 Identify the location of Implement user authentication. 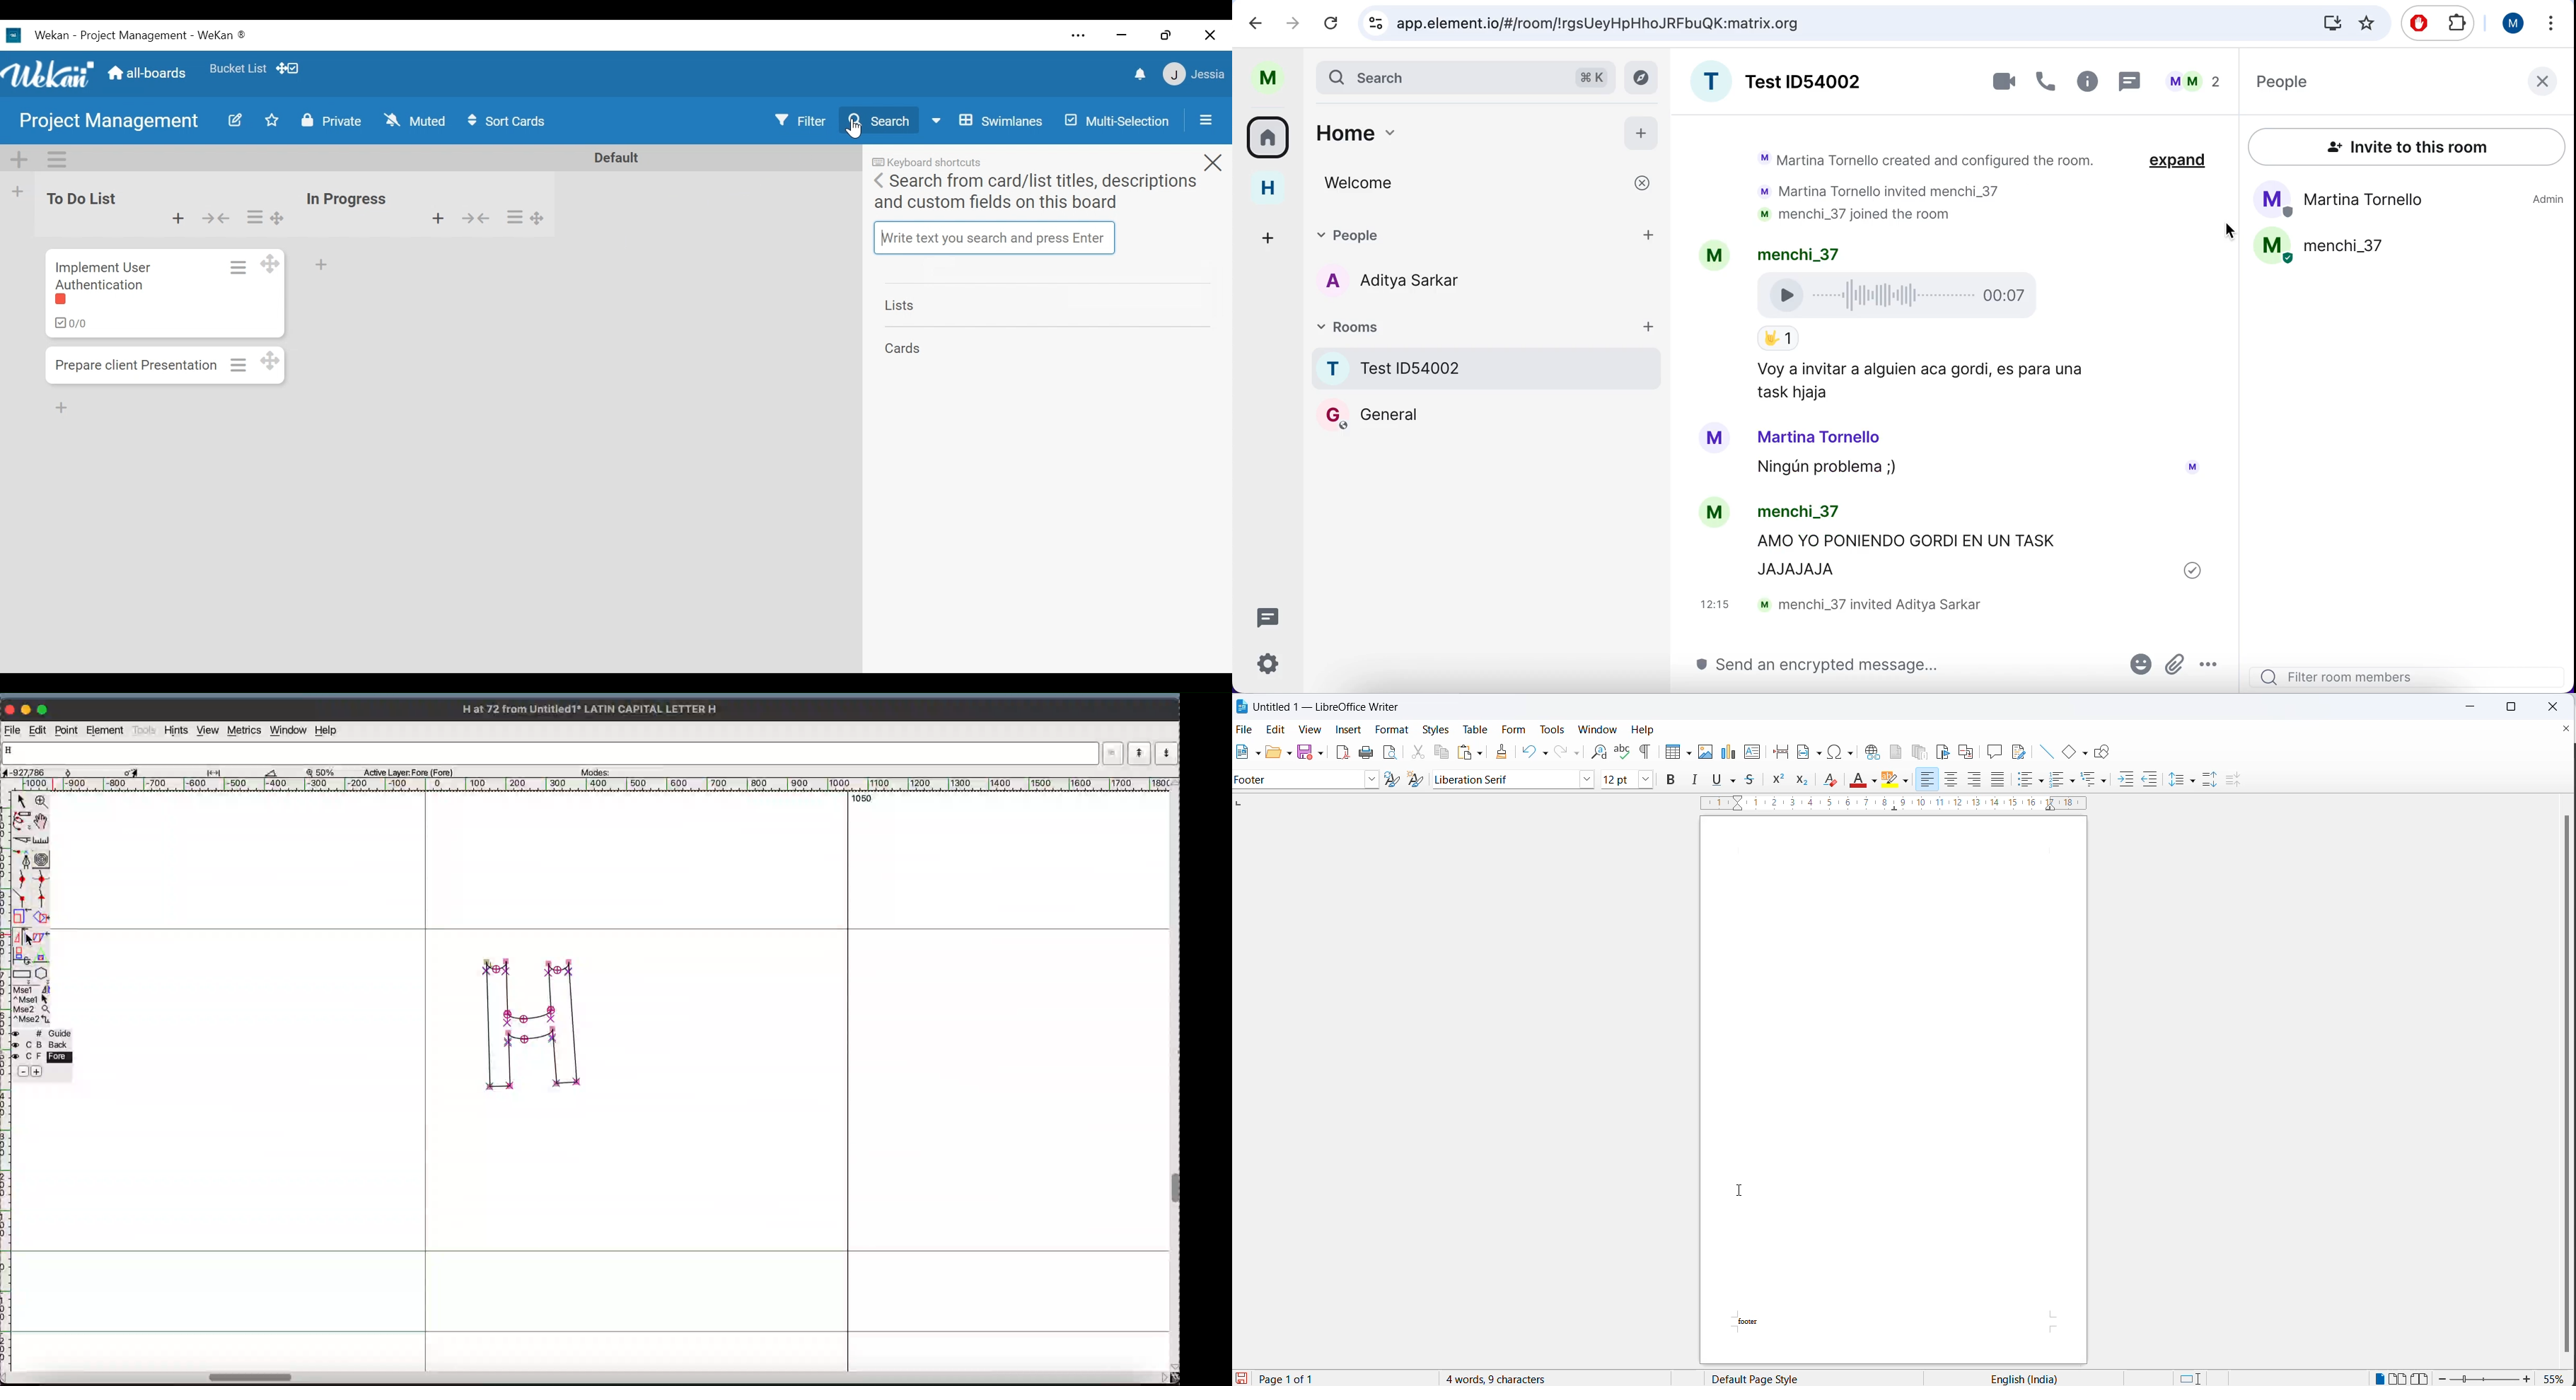
(106, 273).